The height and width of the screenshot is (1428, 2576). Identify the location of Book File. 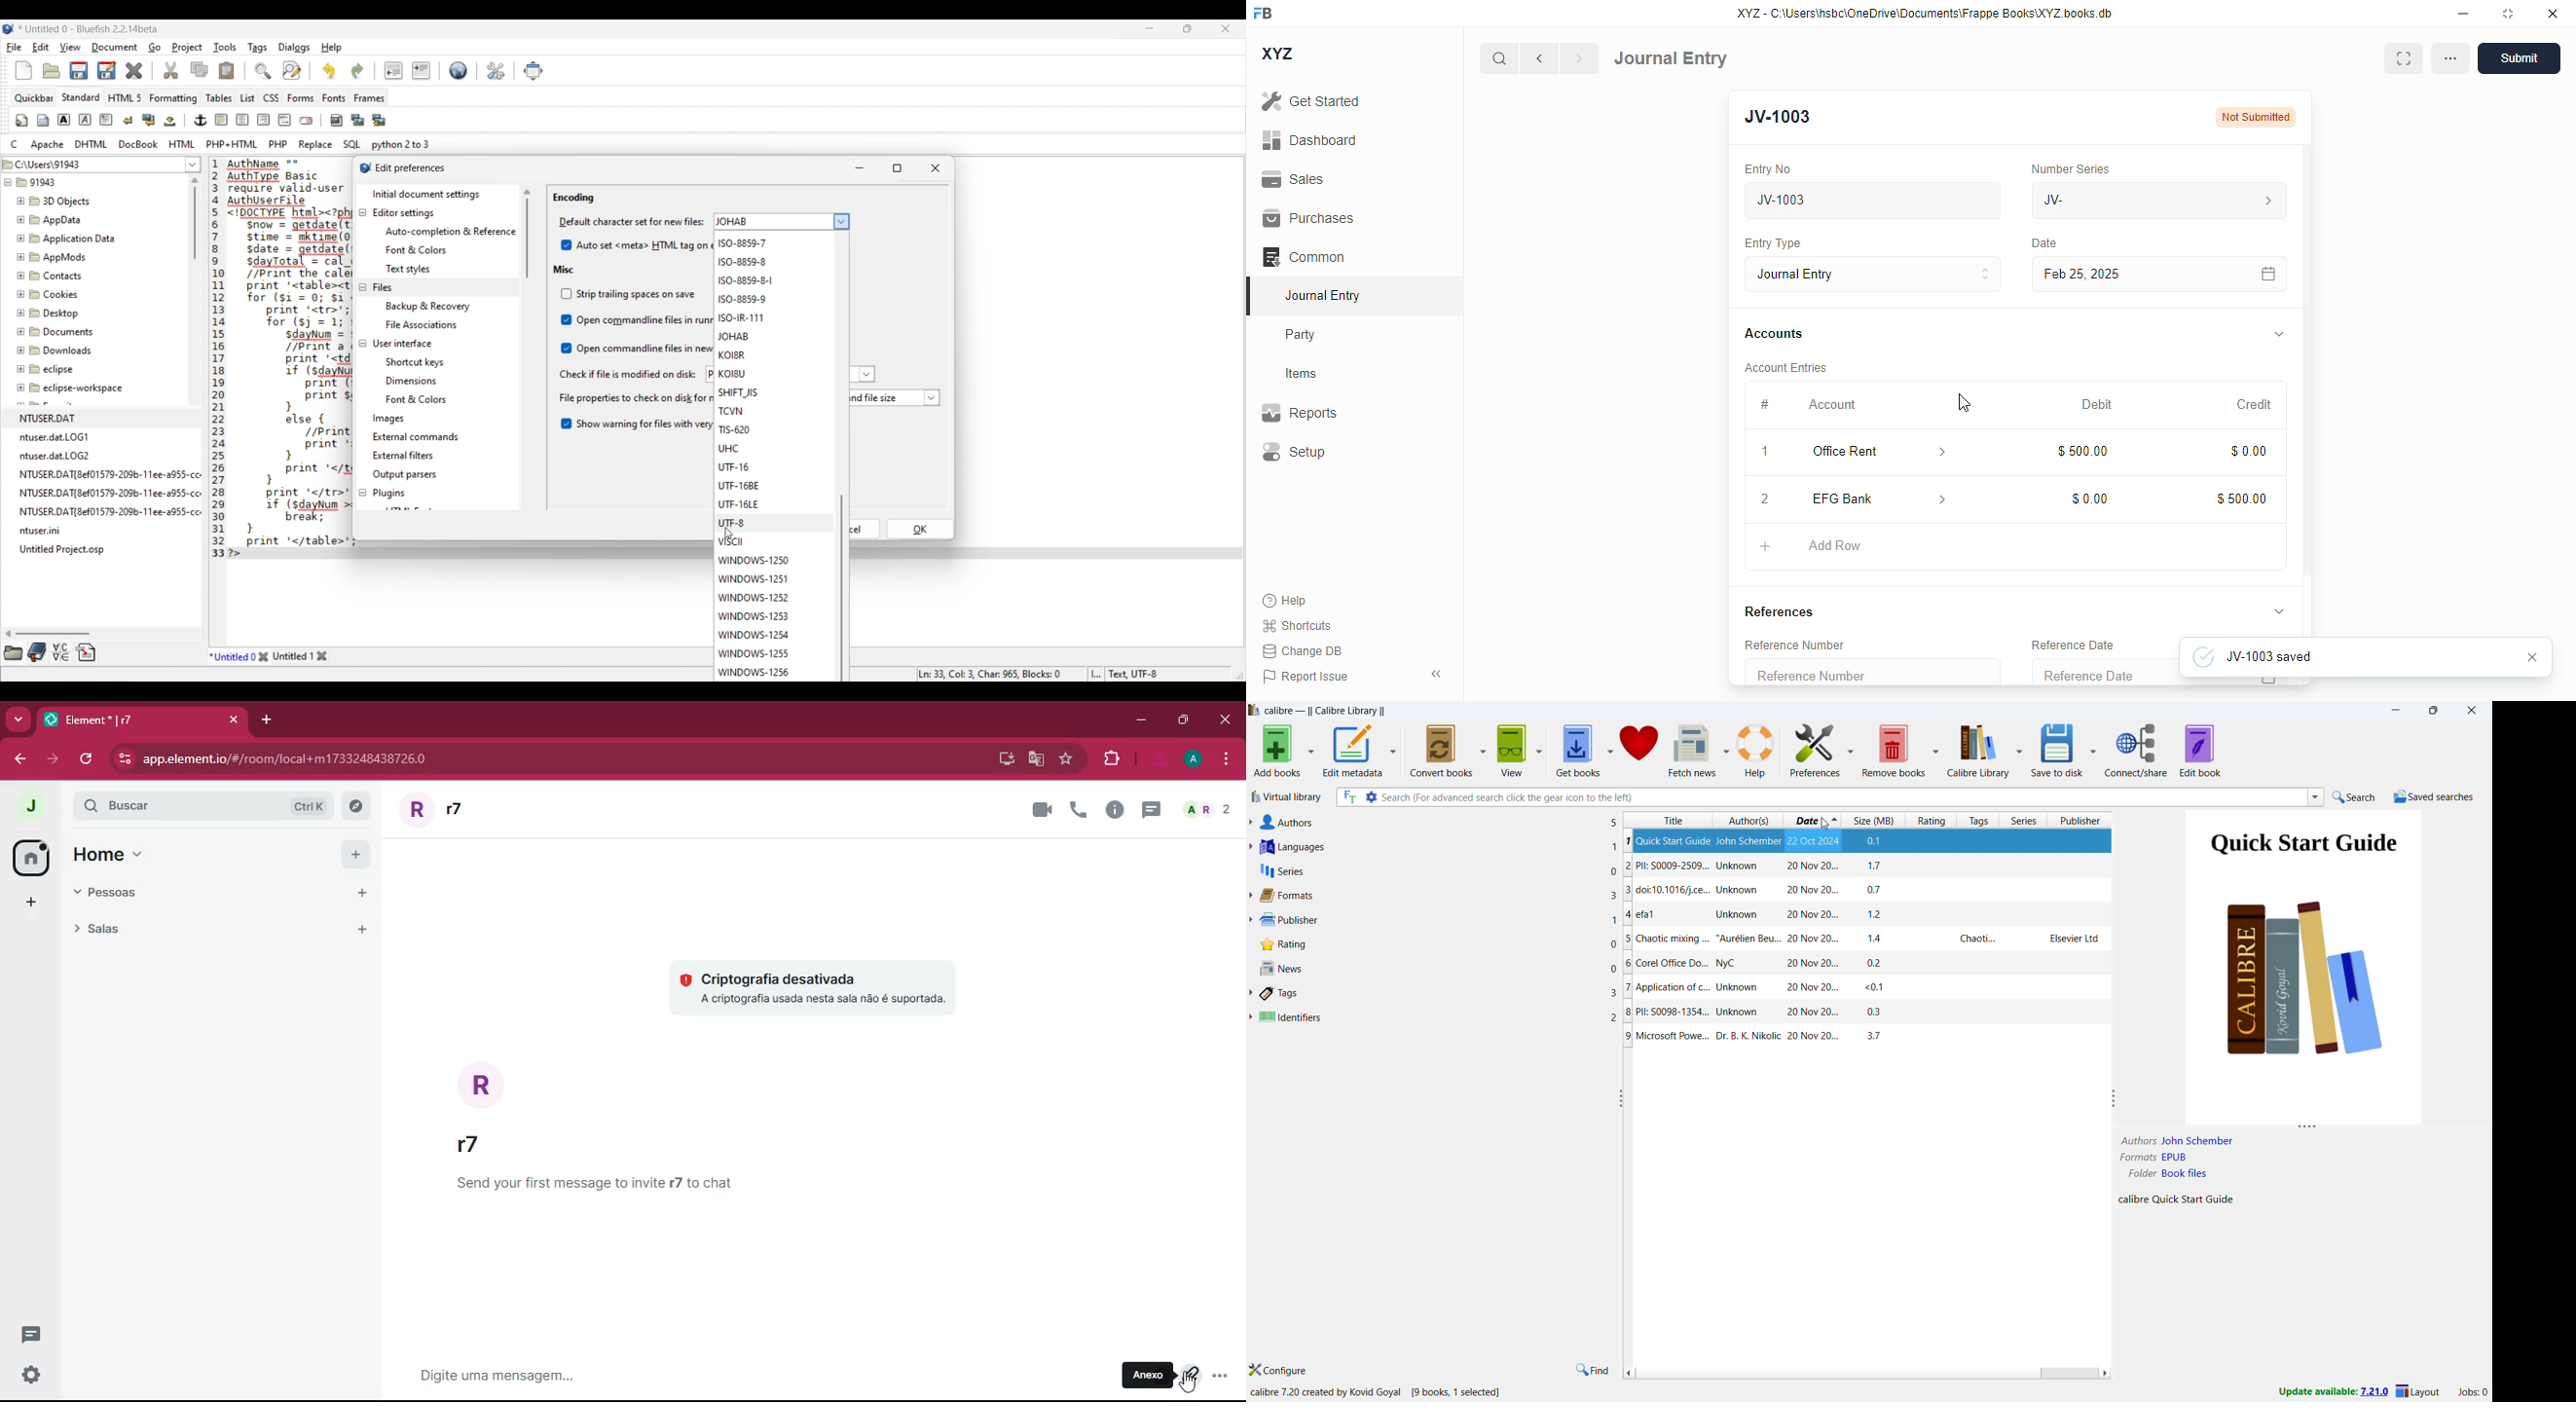
(2184, 1174).